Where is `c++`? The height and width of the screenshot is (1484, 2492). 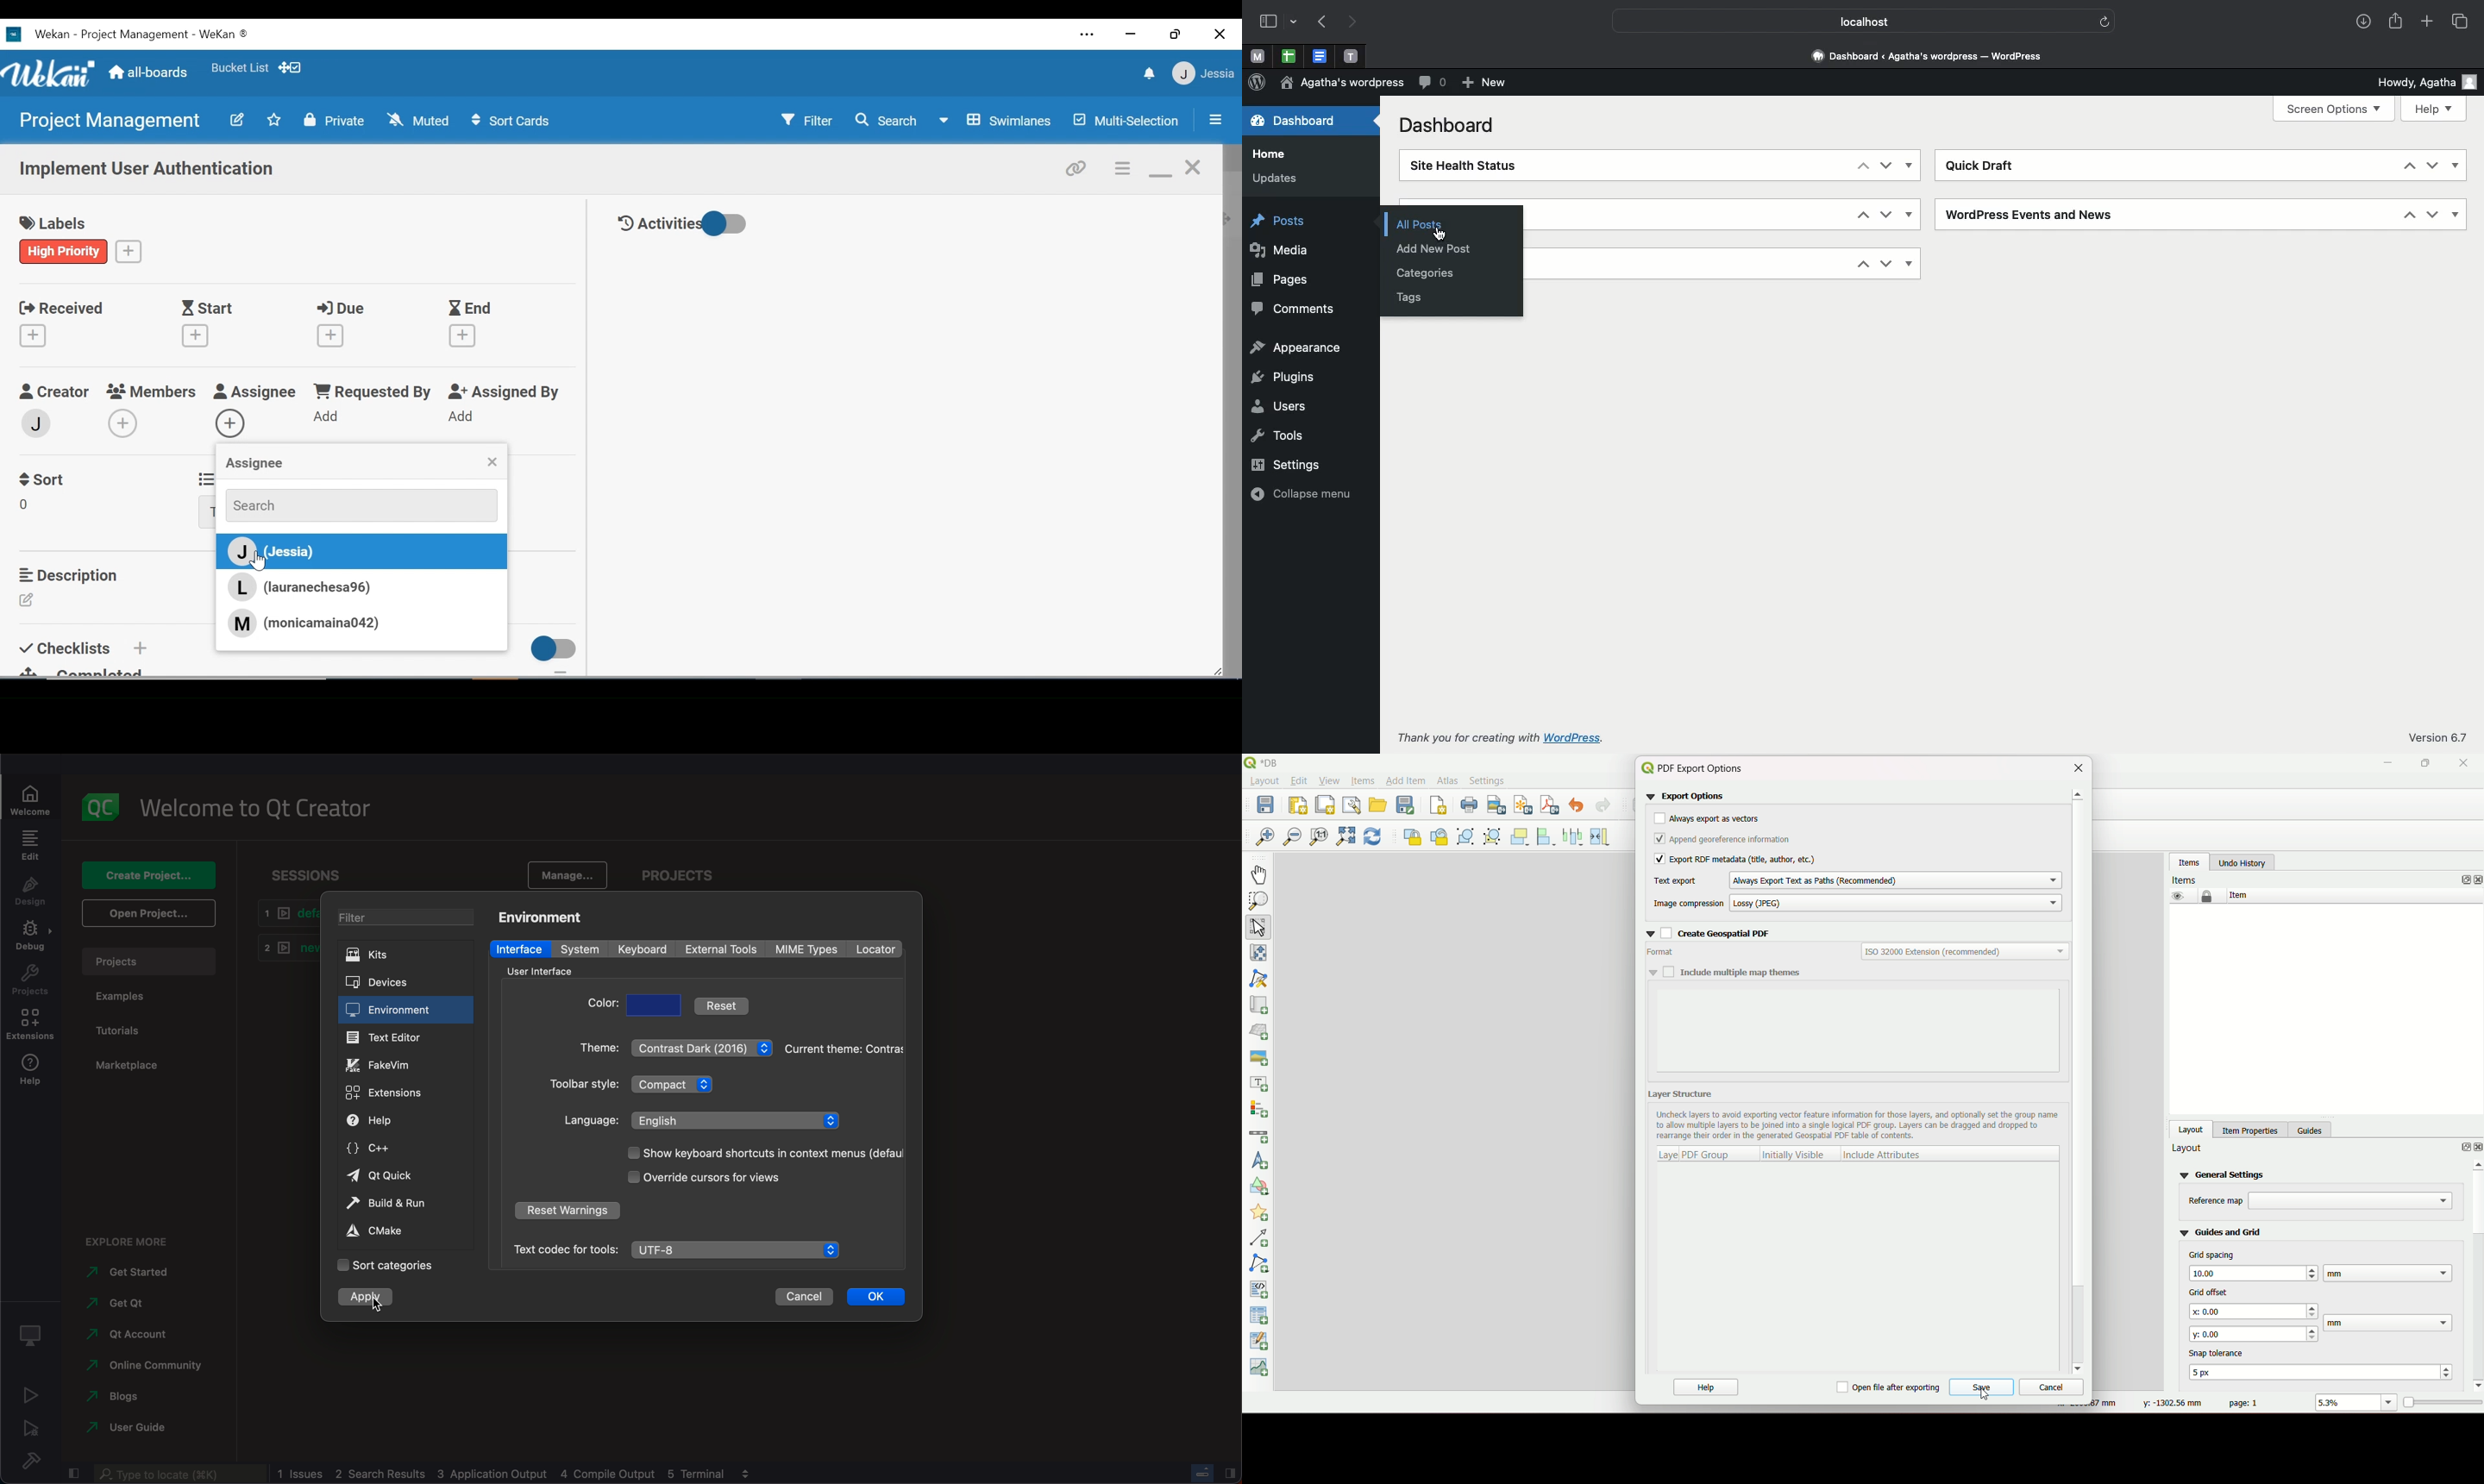
c++ is located at coordinates (406, 1149).